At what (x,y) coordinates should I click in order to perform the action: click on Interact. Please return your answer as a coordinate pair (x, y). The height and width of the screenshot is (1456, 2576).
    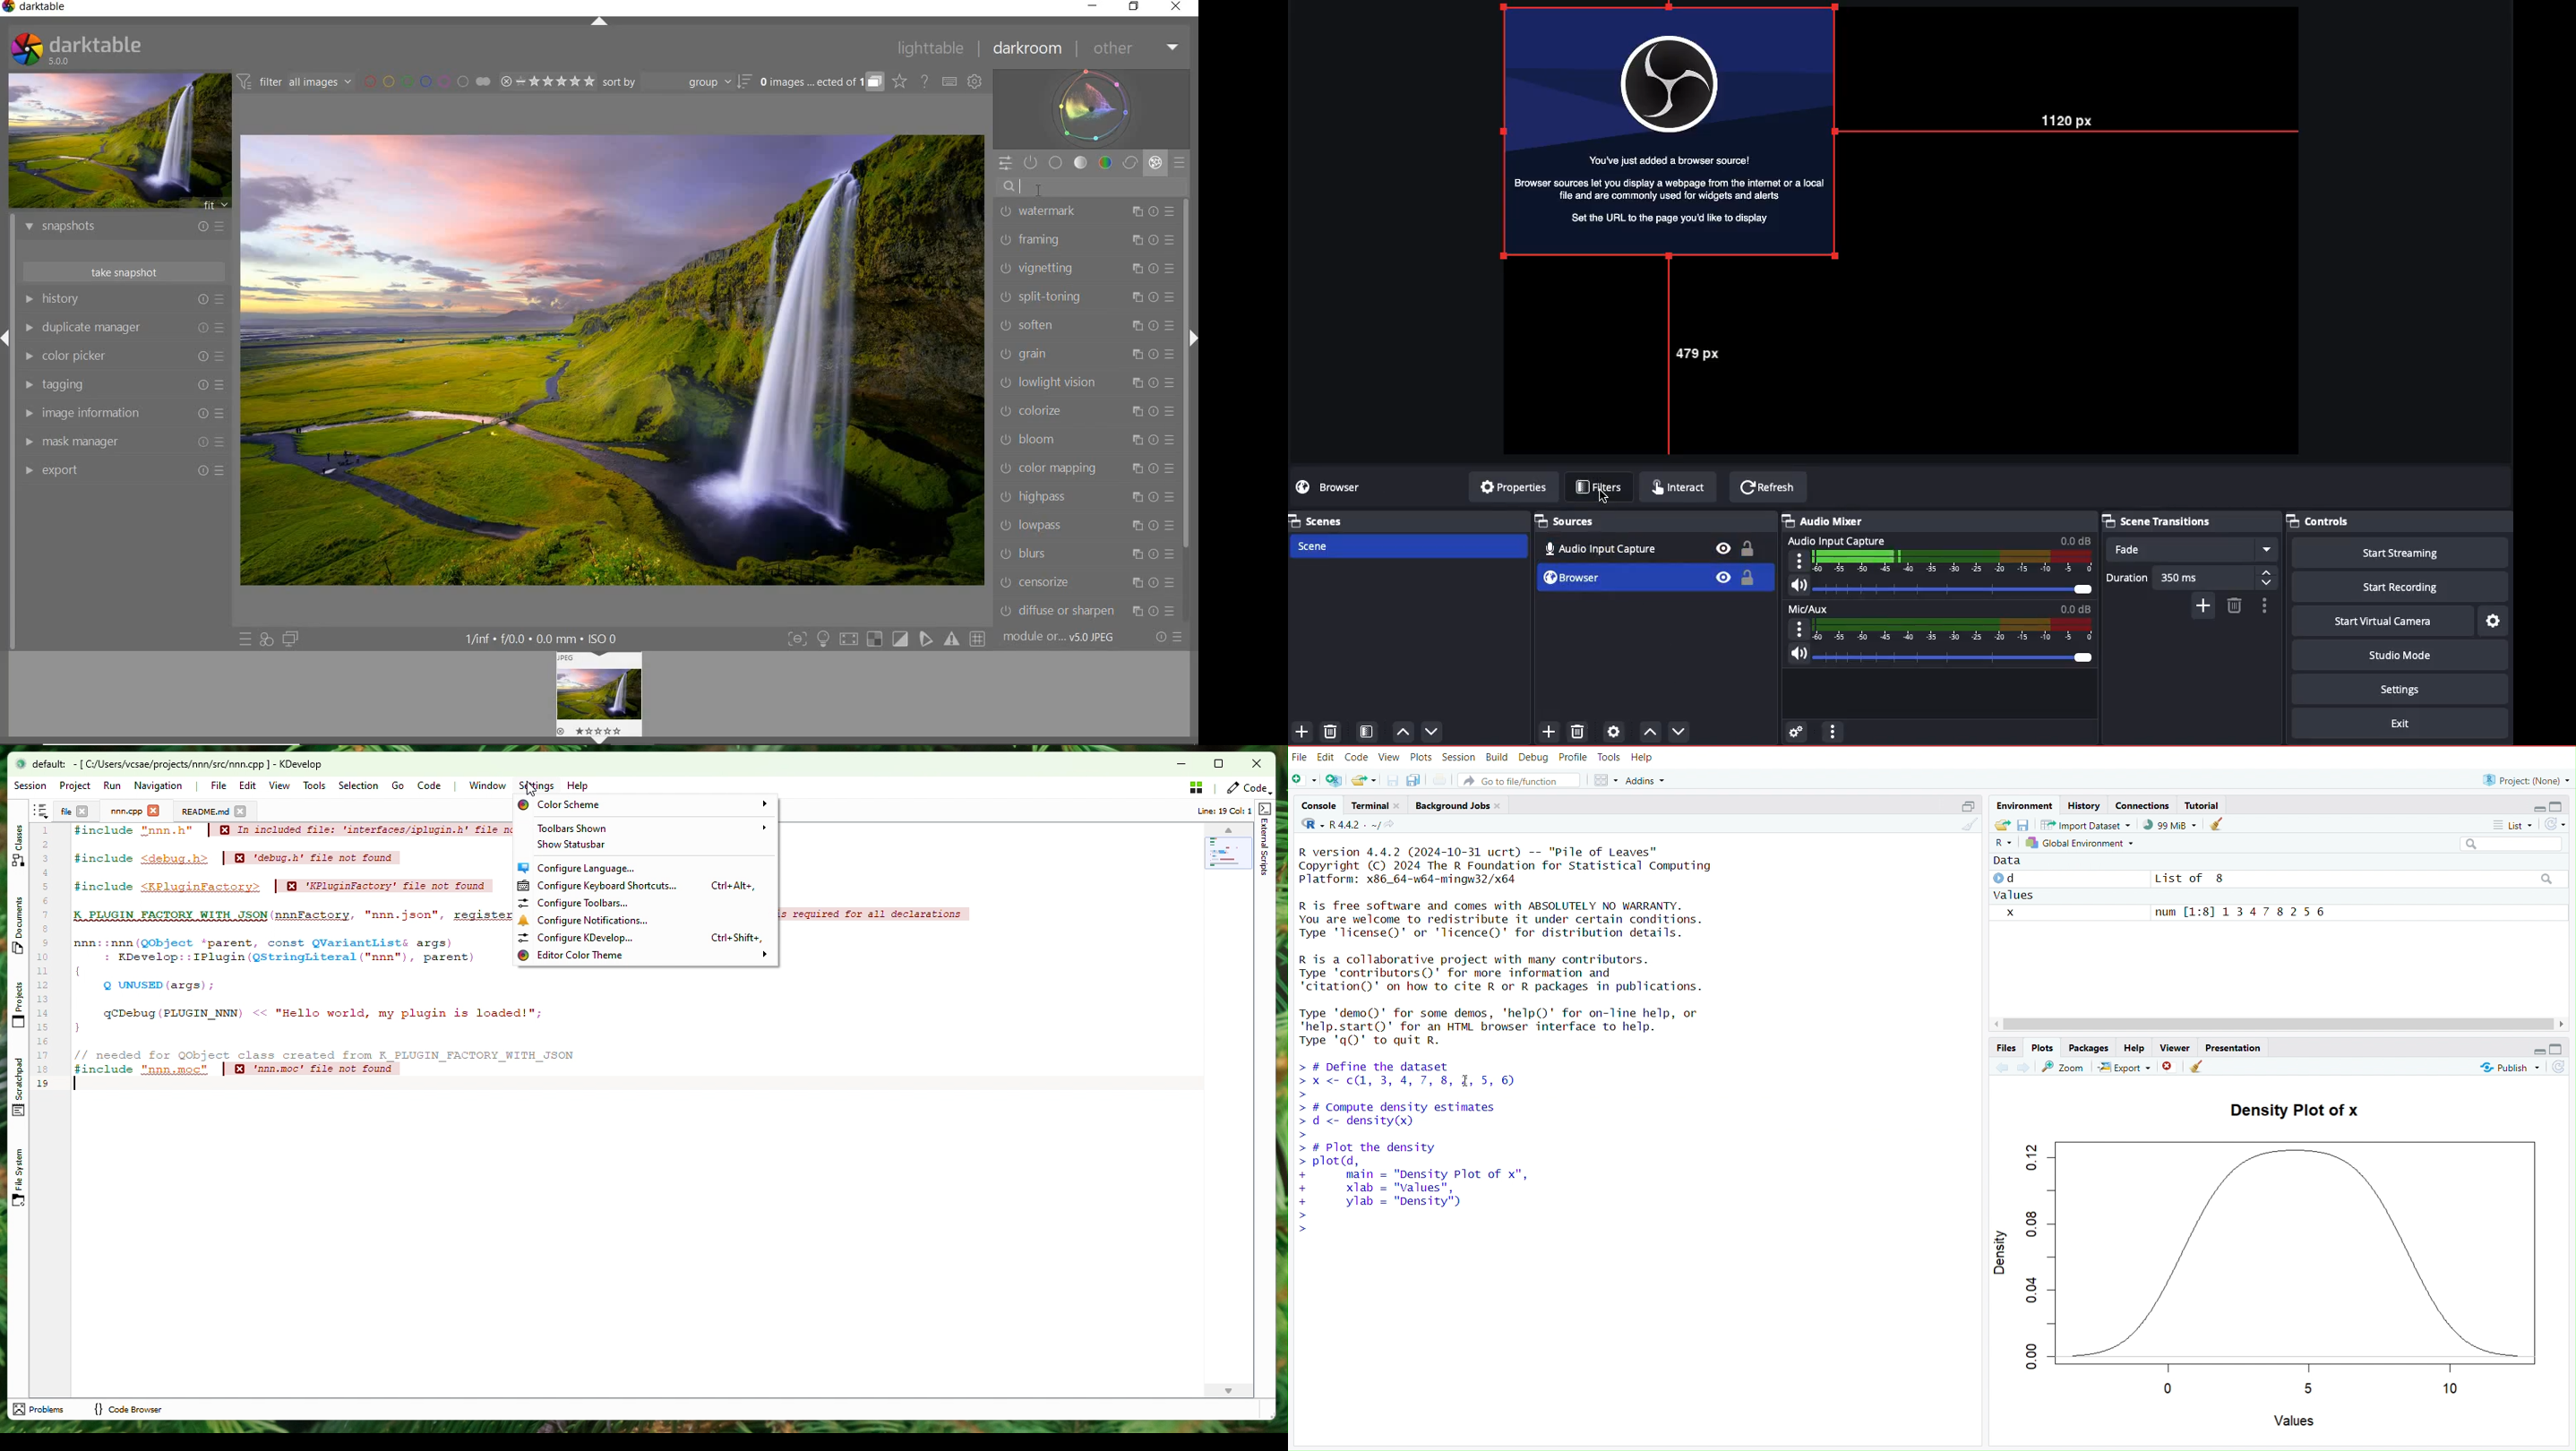
    Looking at the image, I should click on (1684, 489).